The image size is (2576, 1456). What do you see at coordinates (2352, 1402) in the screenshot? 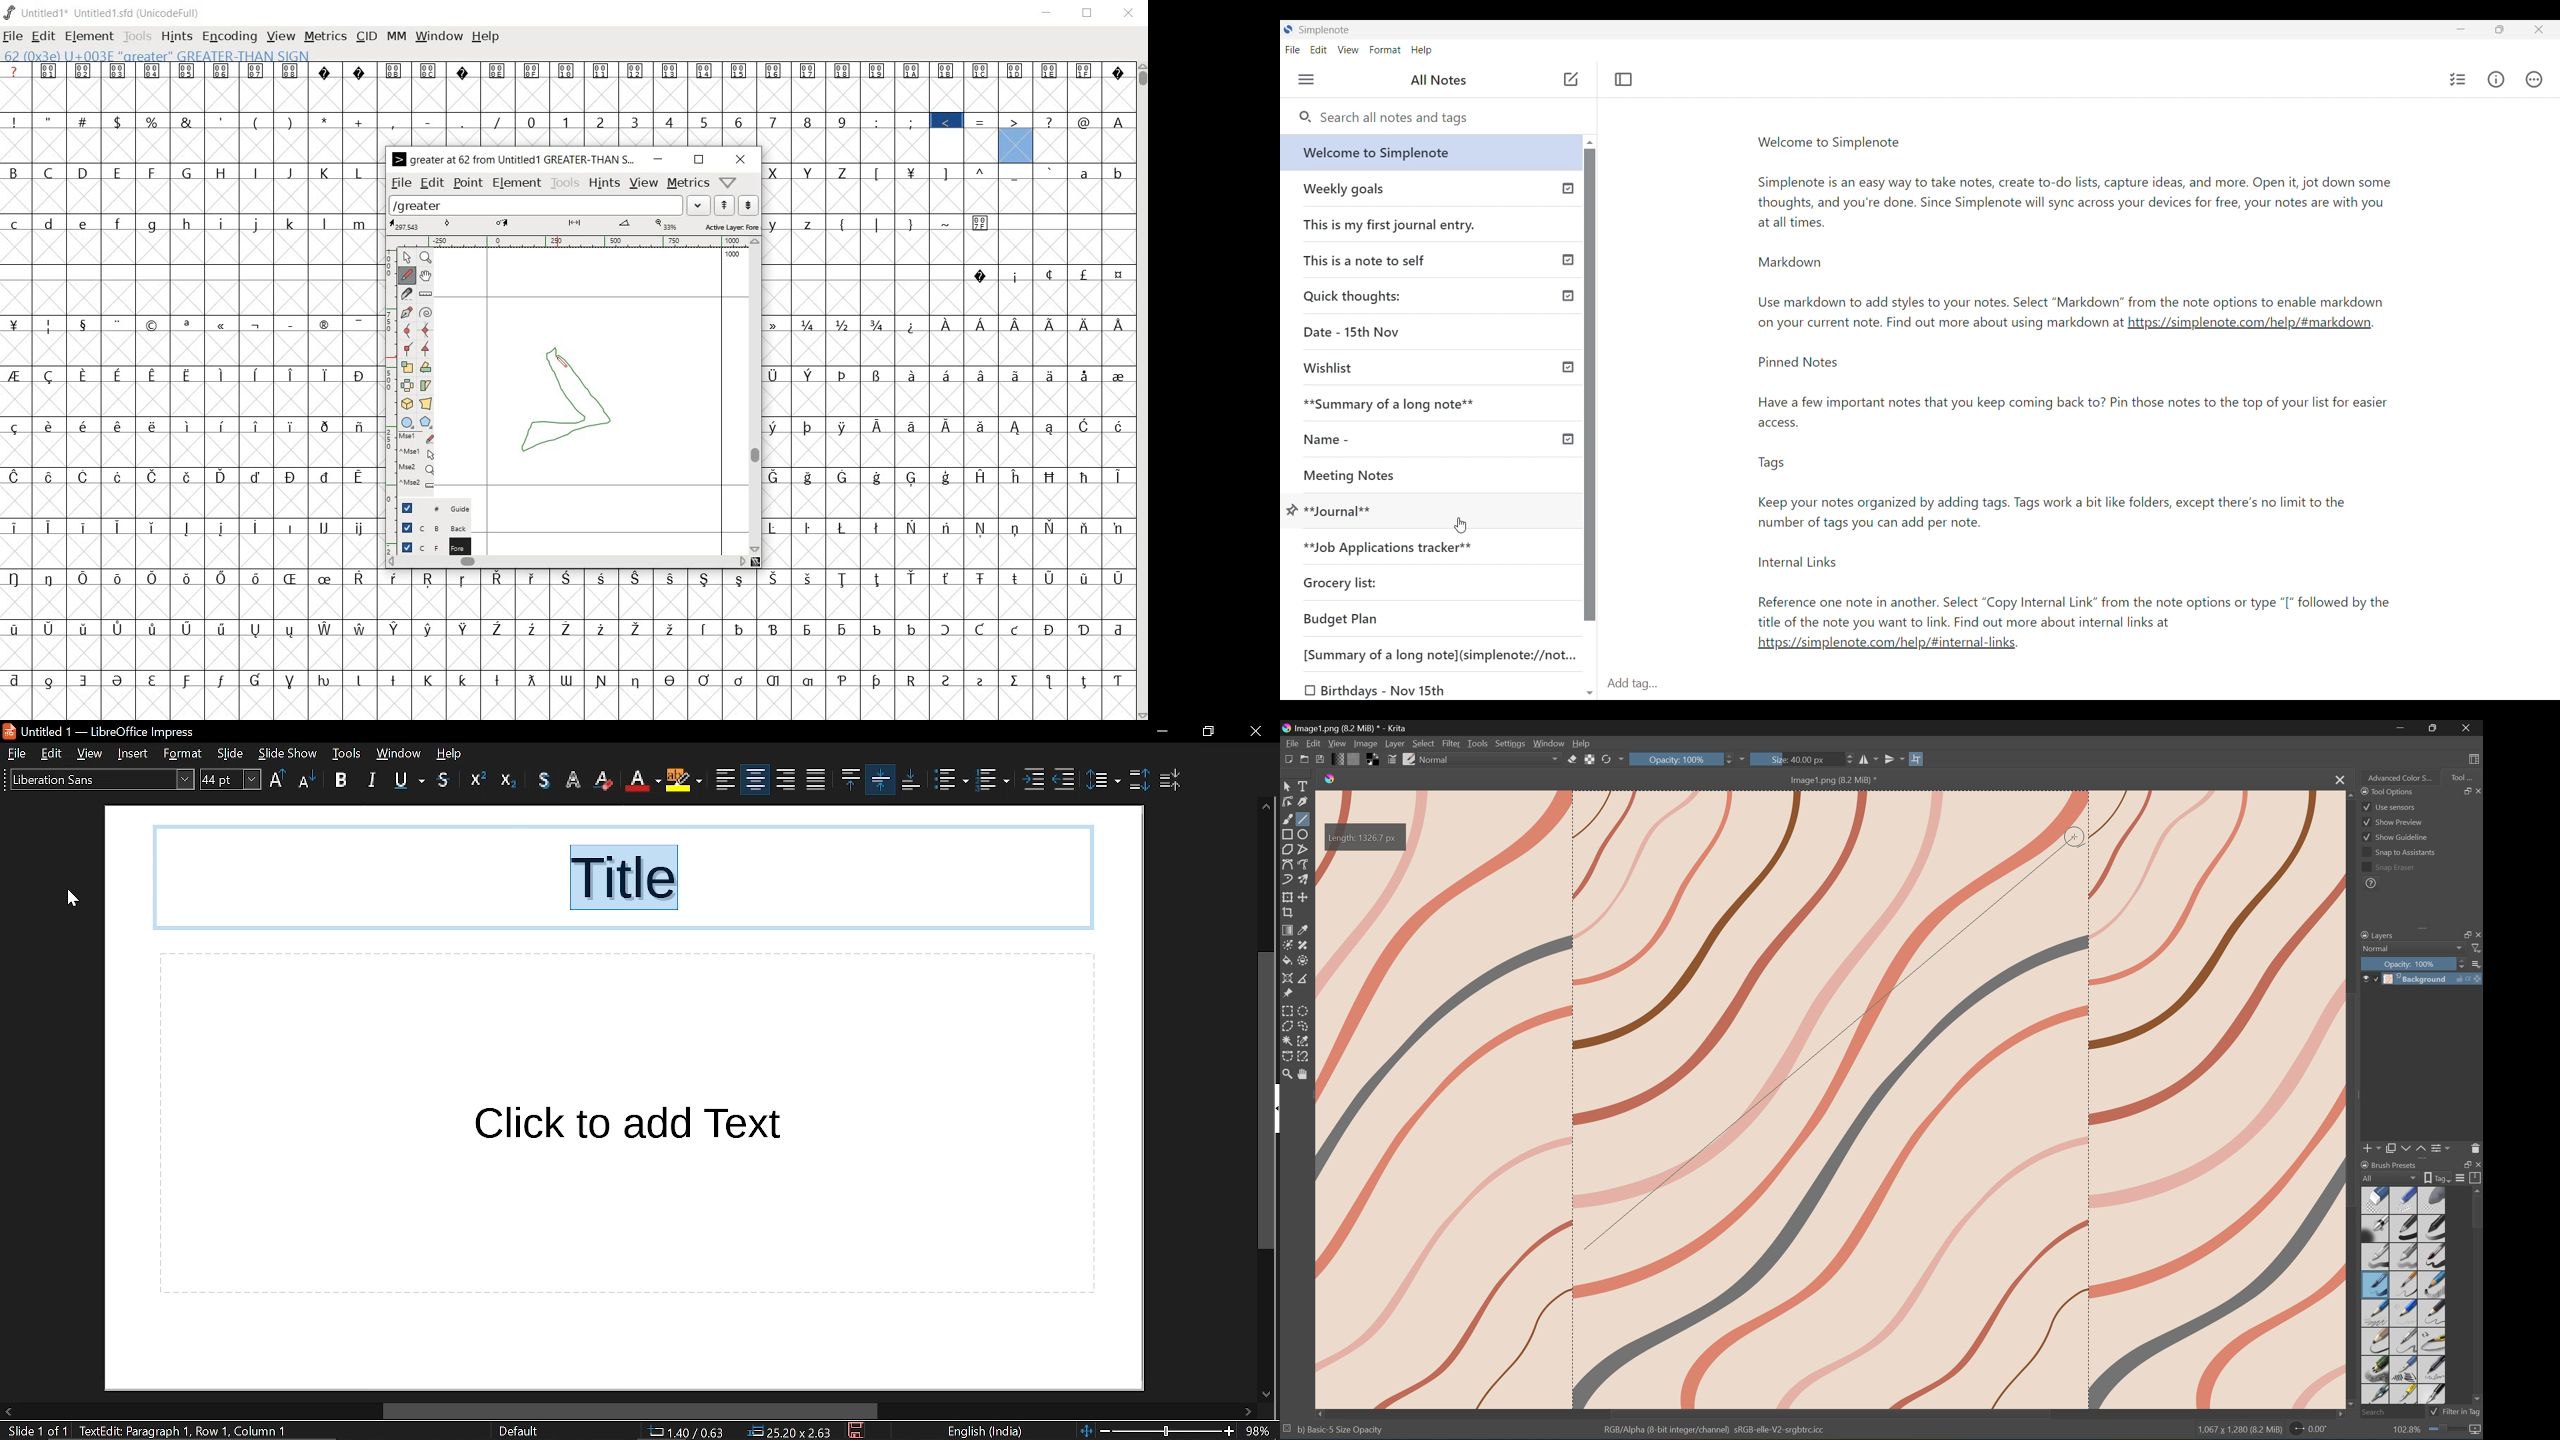
I see `Scroll Bottom` at bounding box center [2352, 1402].